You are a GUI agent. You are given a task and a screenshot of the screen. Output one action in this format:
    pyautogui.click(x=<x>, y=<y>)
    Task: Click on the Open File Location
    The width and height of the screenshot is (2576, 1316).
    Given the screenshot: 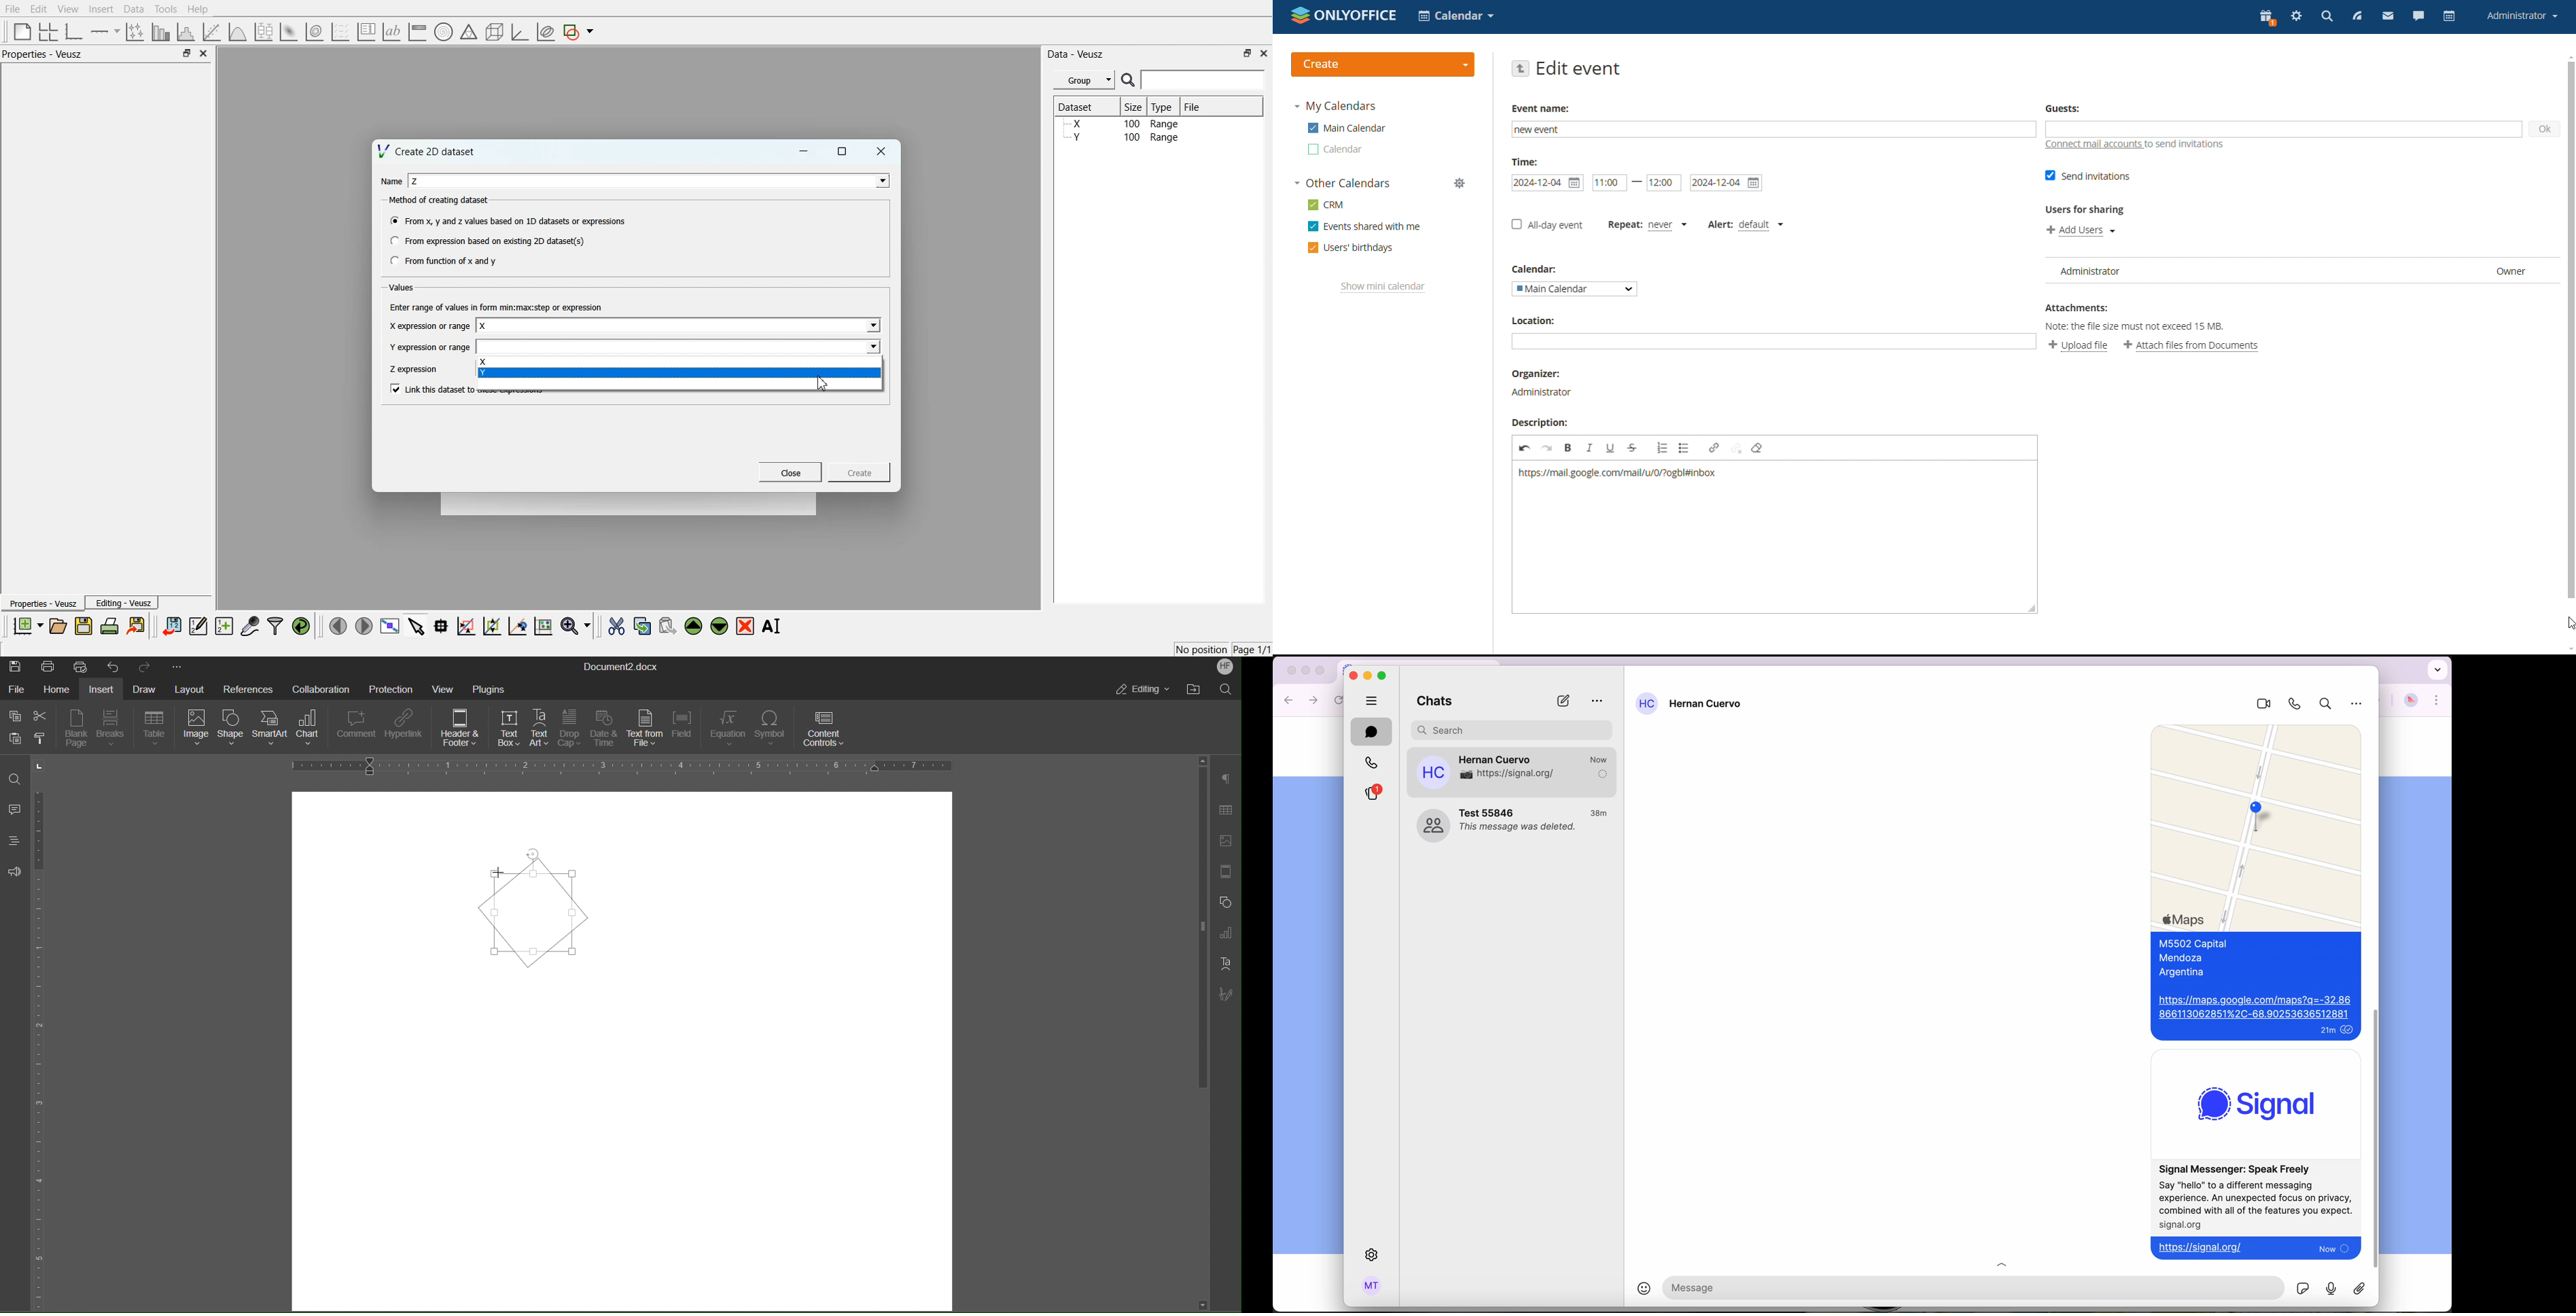 What is the action you would take?
    pyautogui.click(x=1196, y=689)
    